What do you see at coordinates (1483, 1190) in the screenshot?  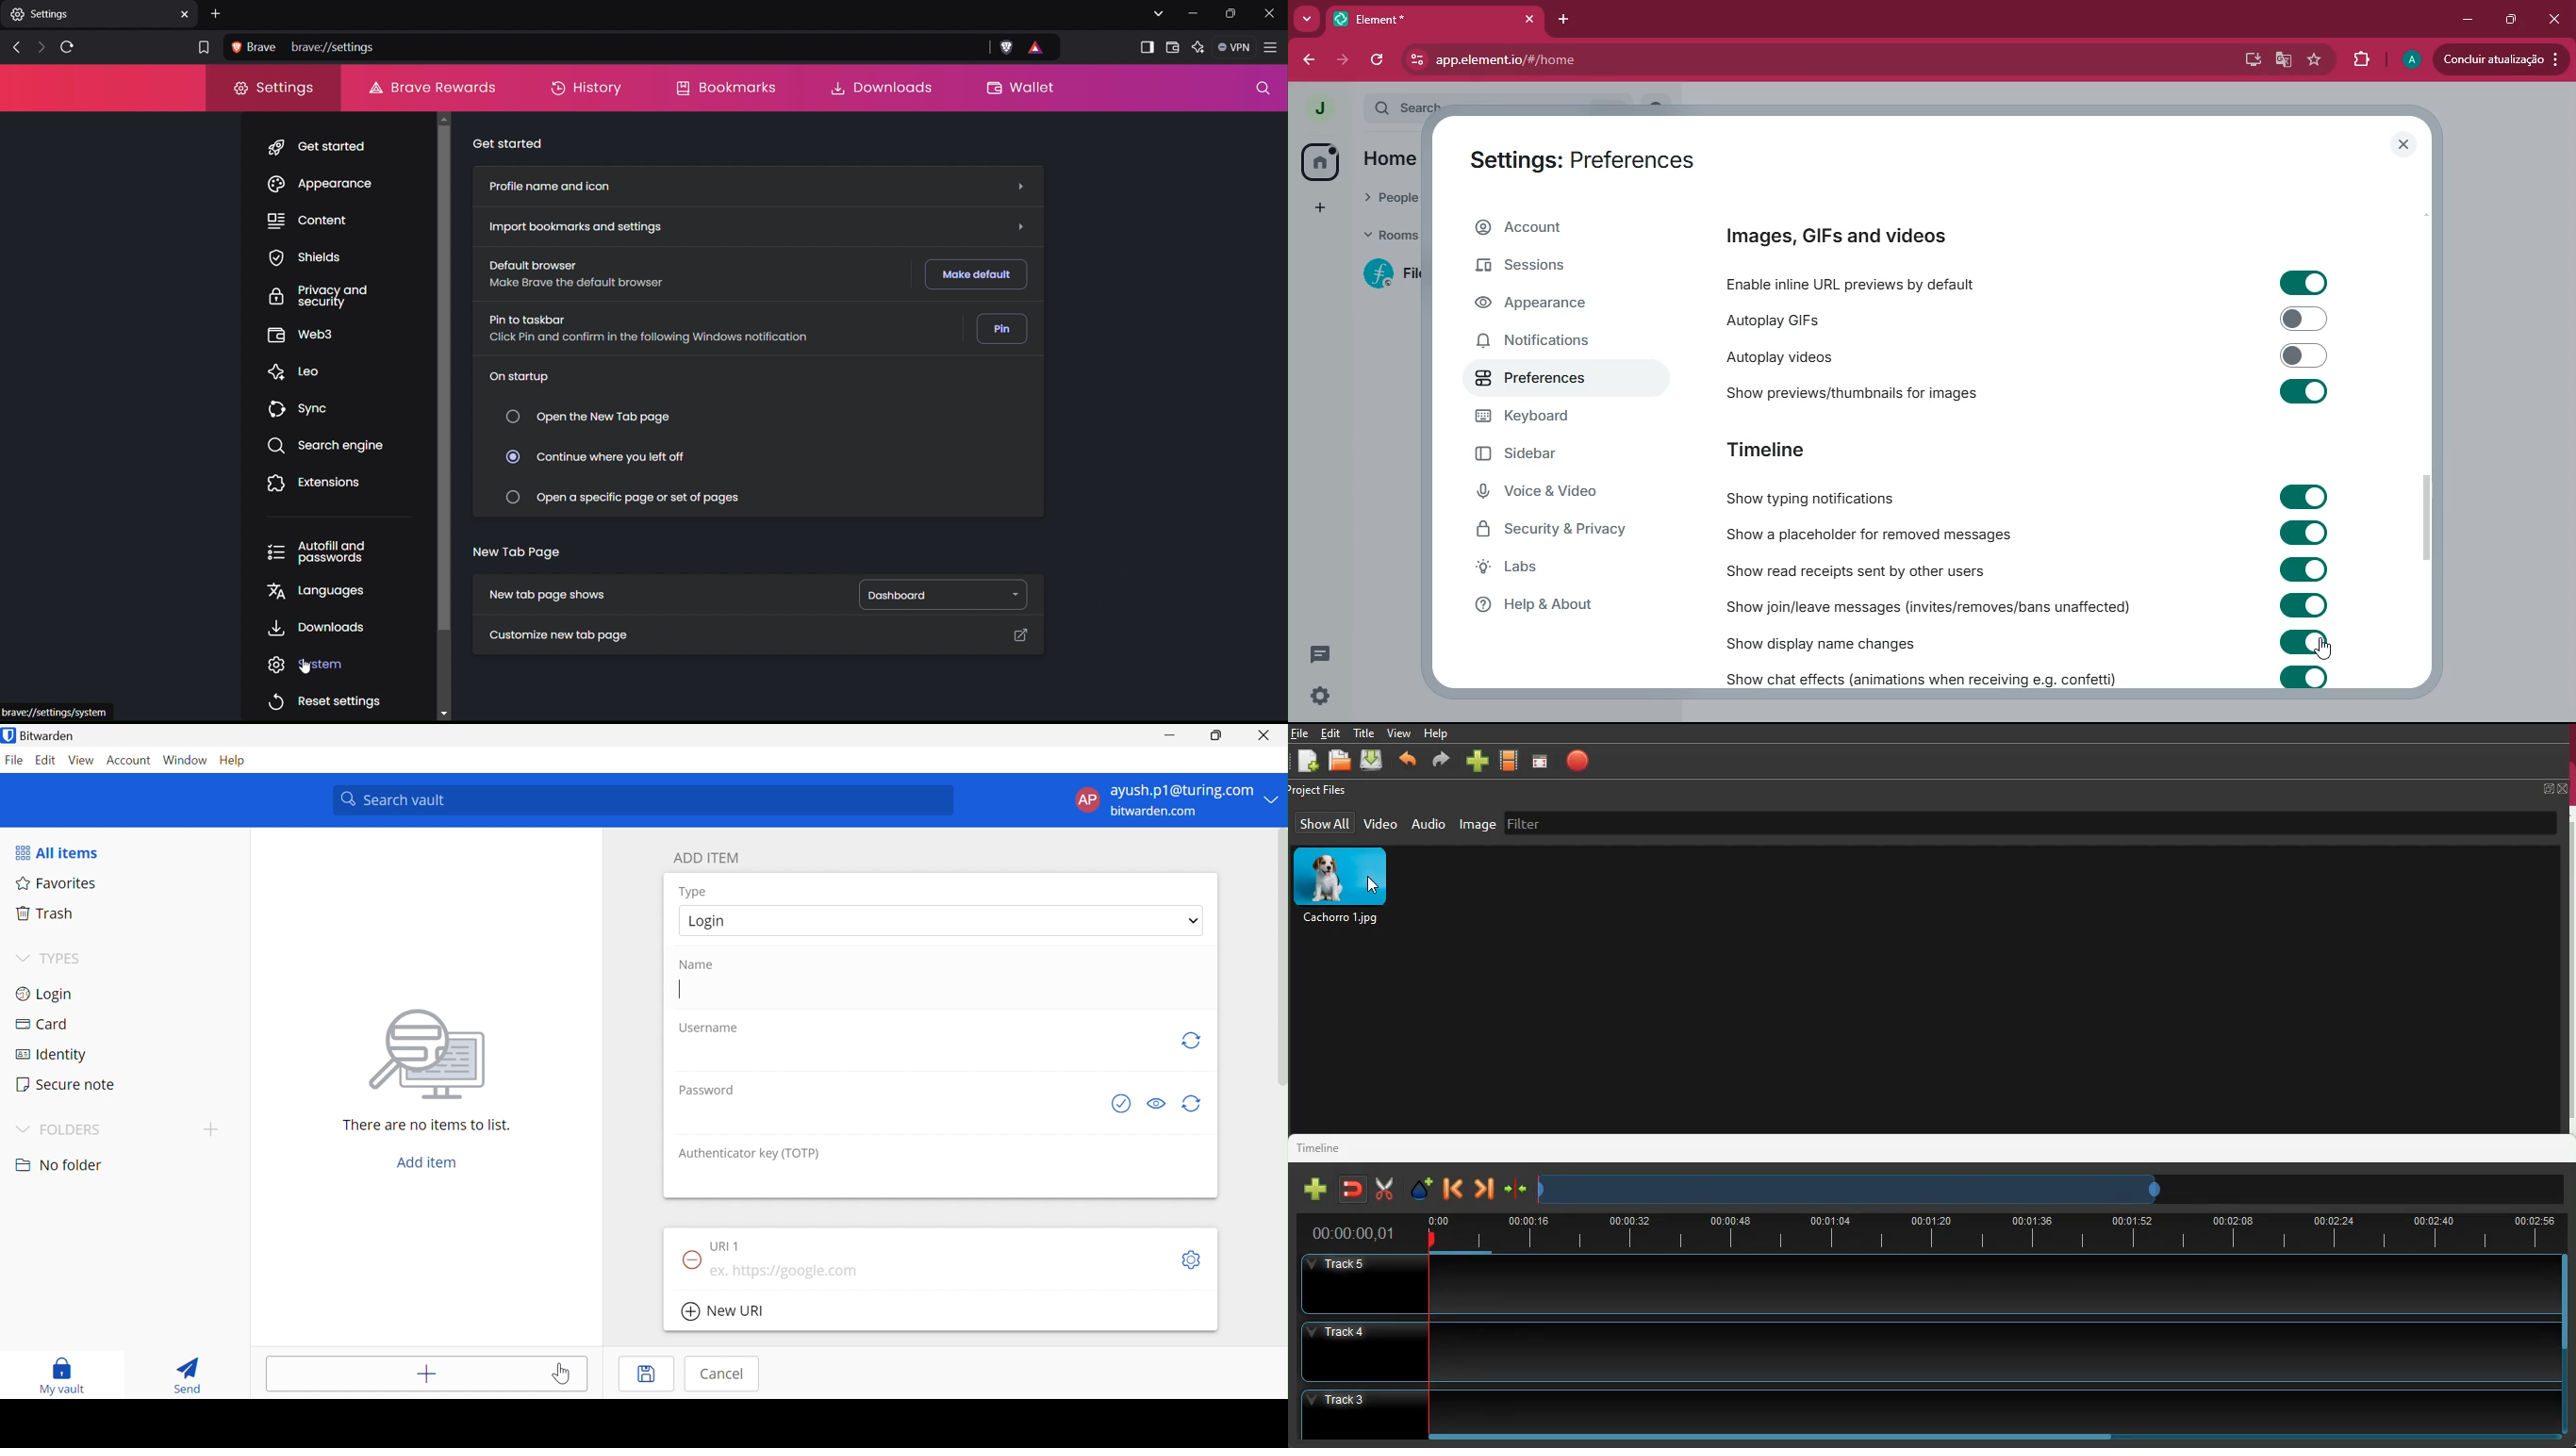 I see `forward` at bounding box center [1483, 1190].